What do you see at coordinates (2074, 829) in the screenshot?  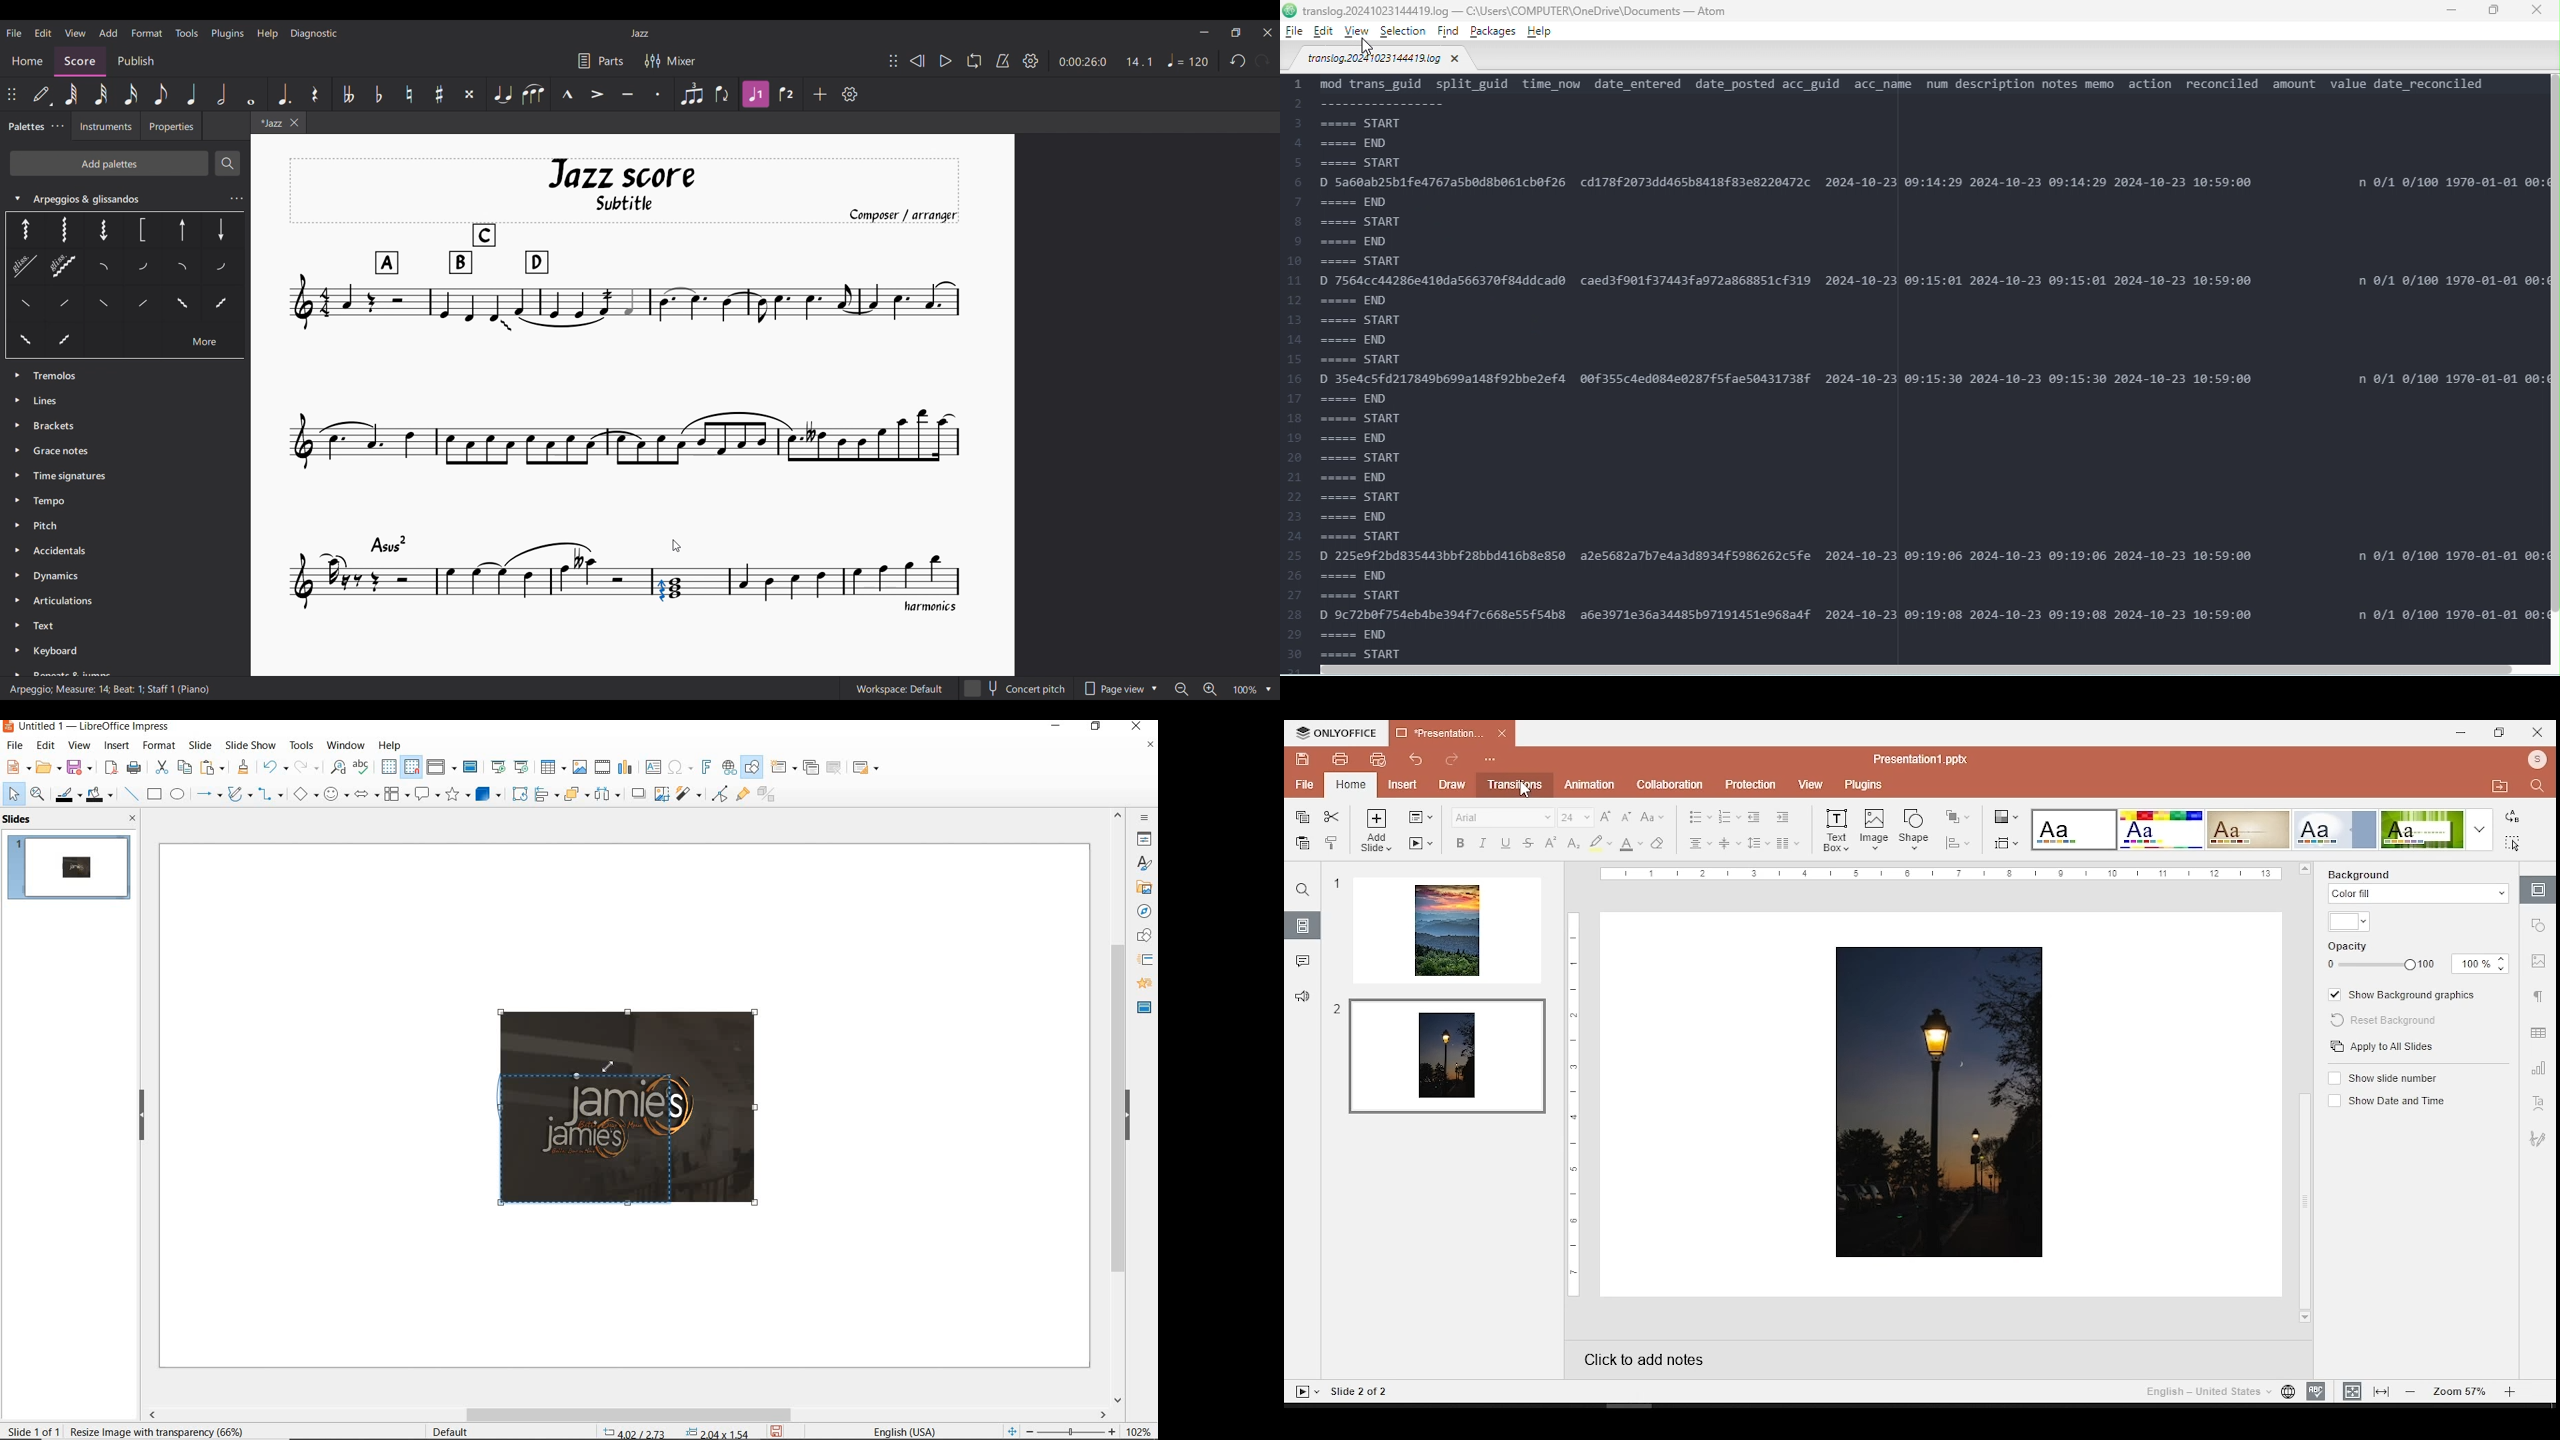 I see `slide style` at bounding box center [2074, 829].